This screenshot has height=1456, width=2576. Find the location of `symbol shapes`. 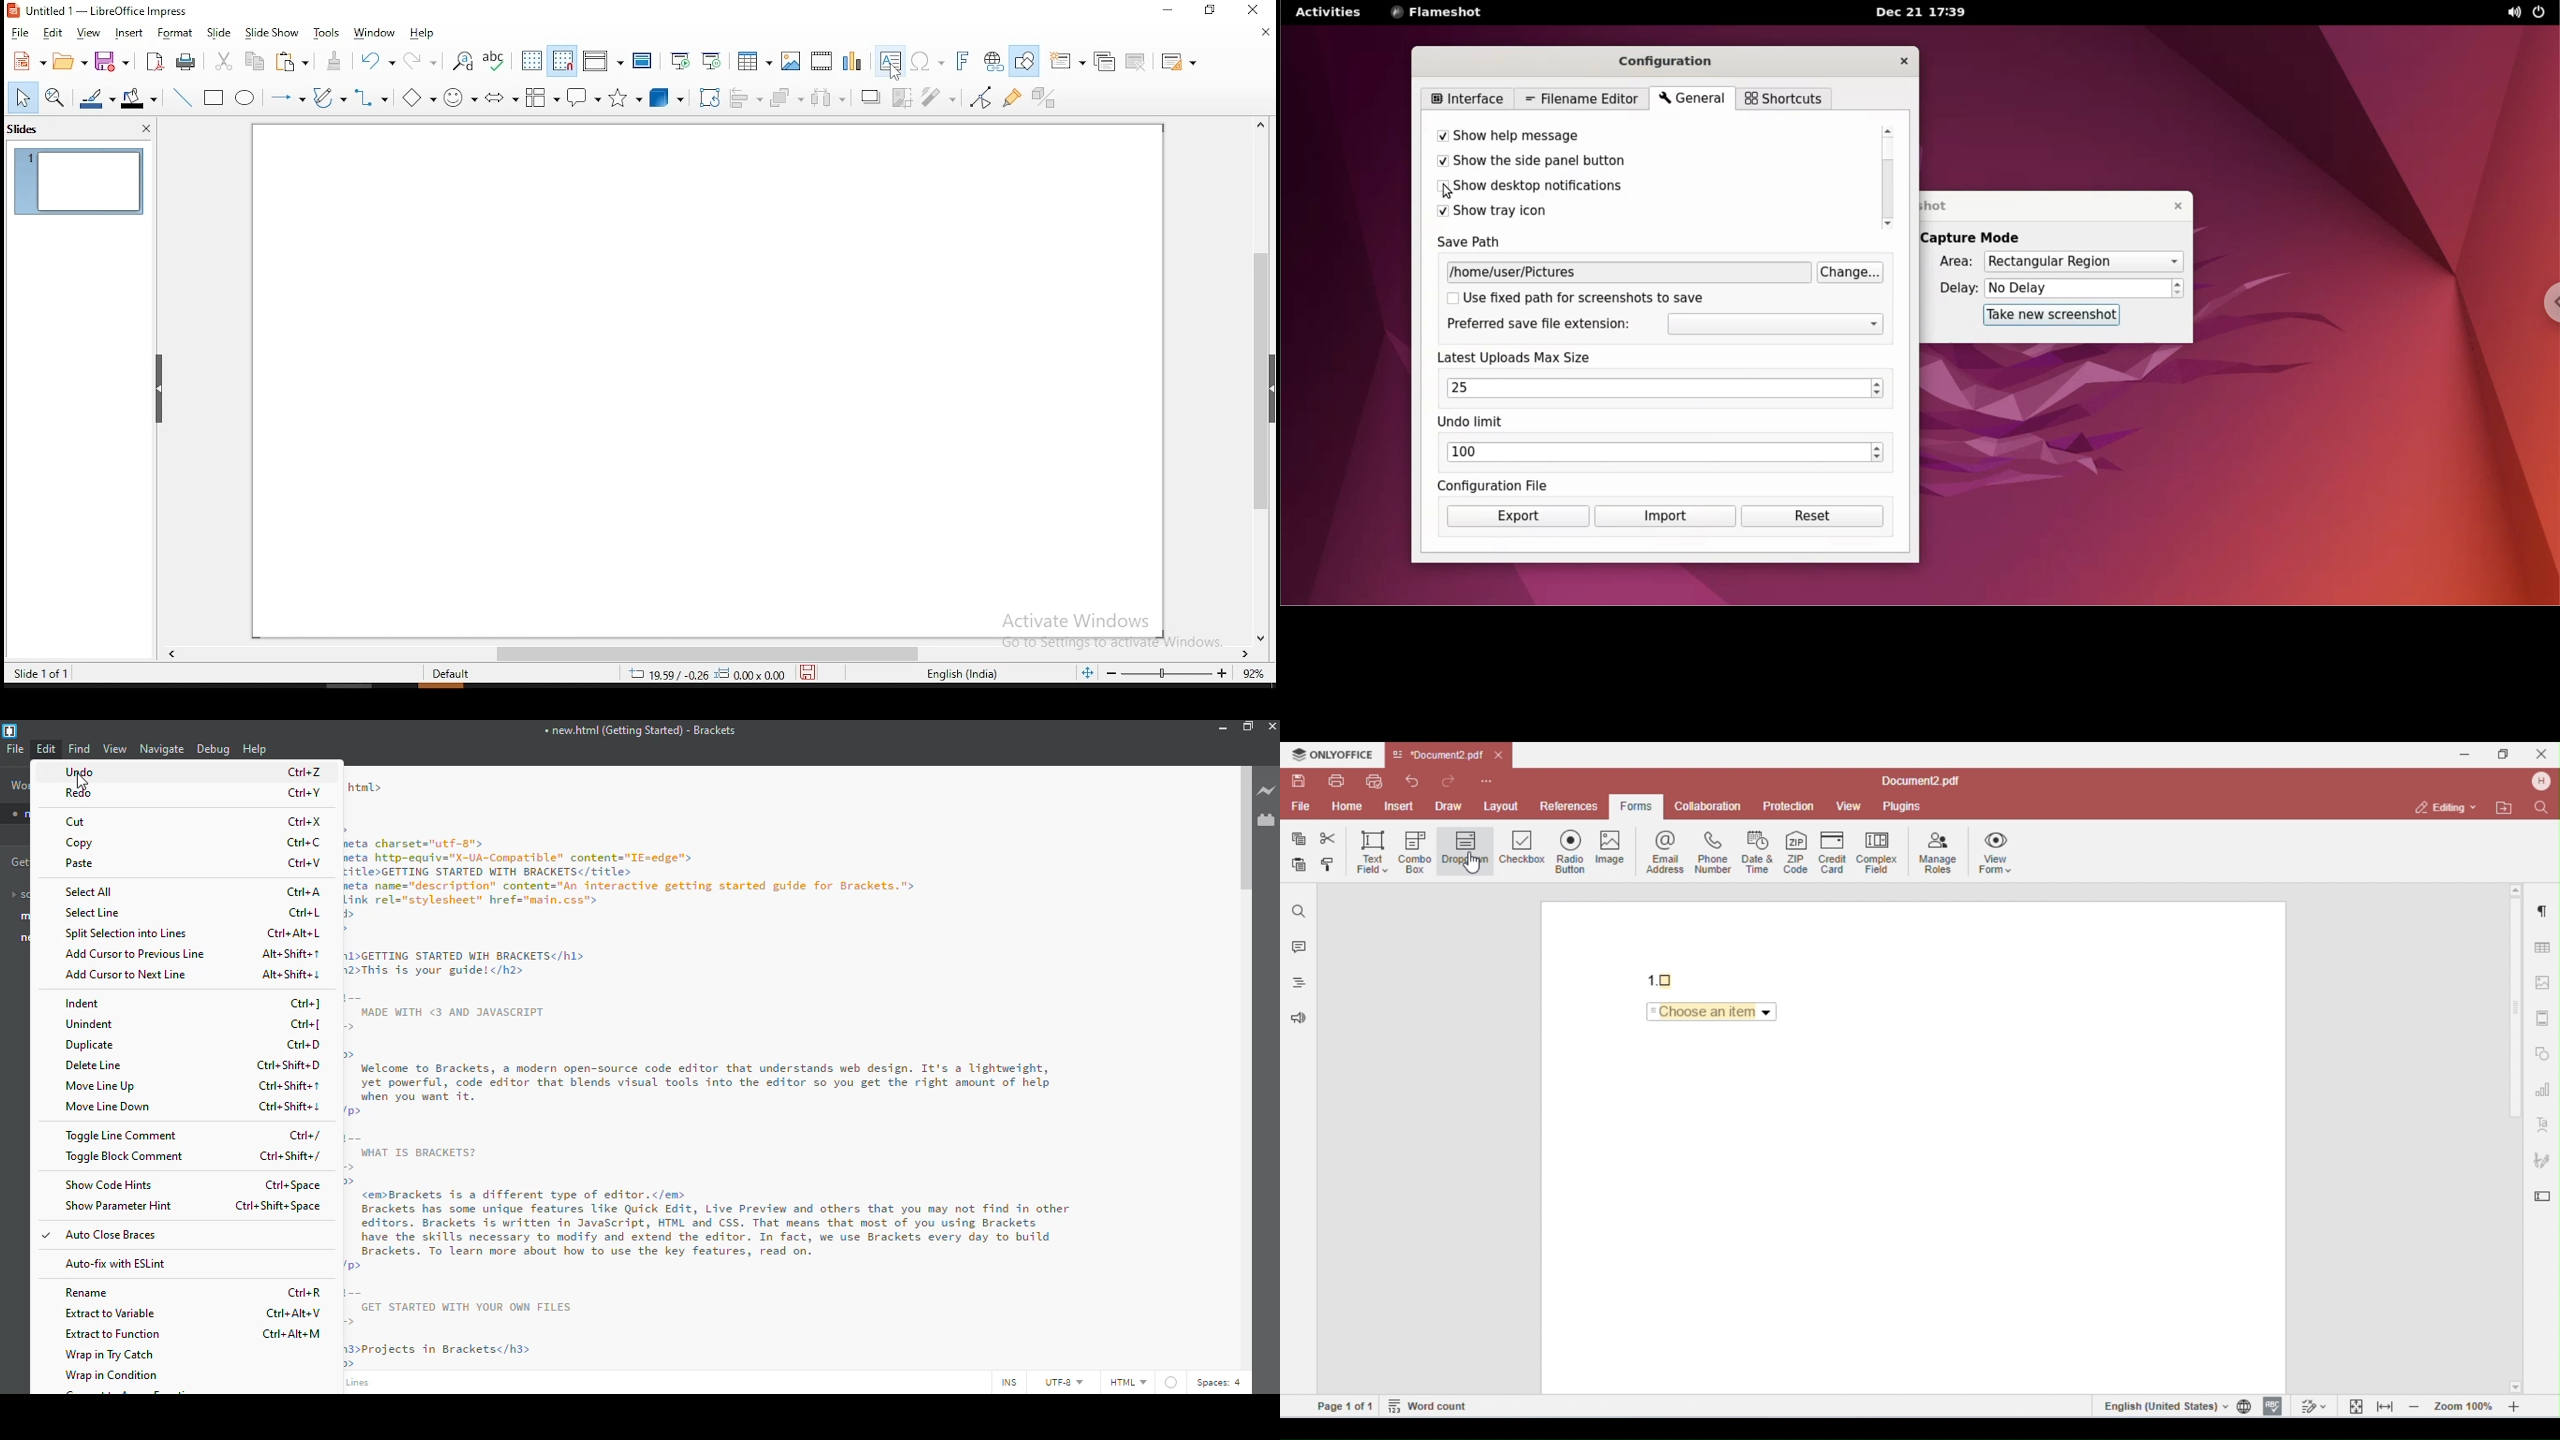

symbol shapes is located at coordinates (460, 96).